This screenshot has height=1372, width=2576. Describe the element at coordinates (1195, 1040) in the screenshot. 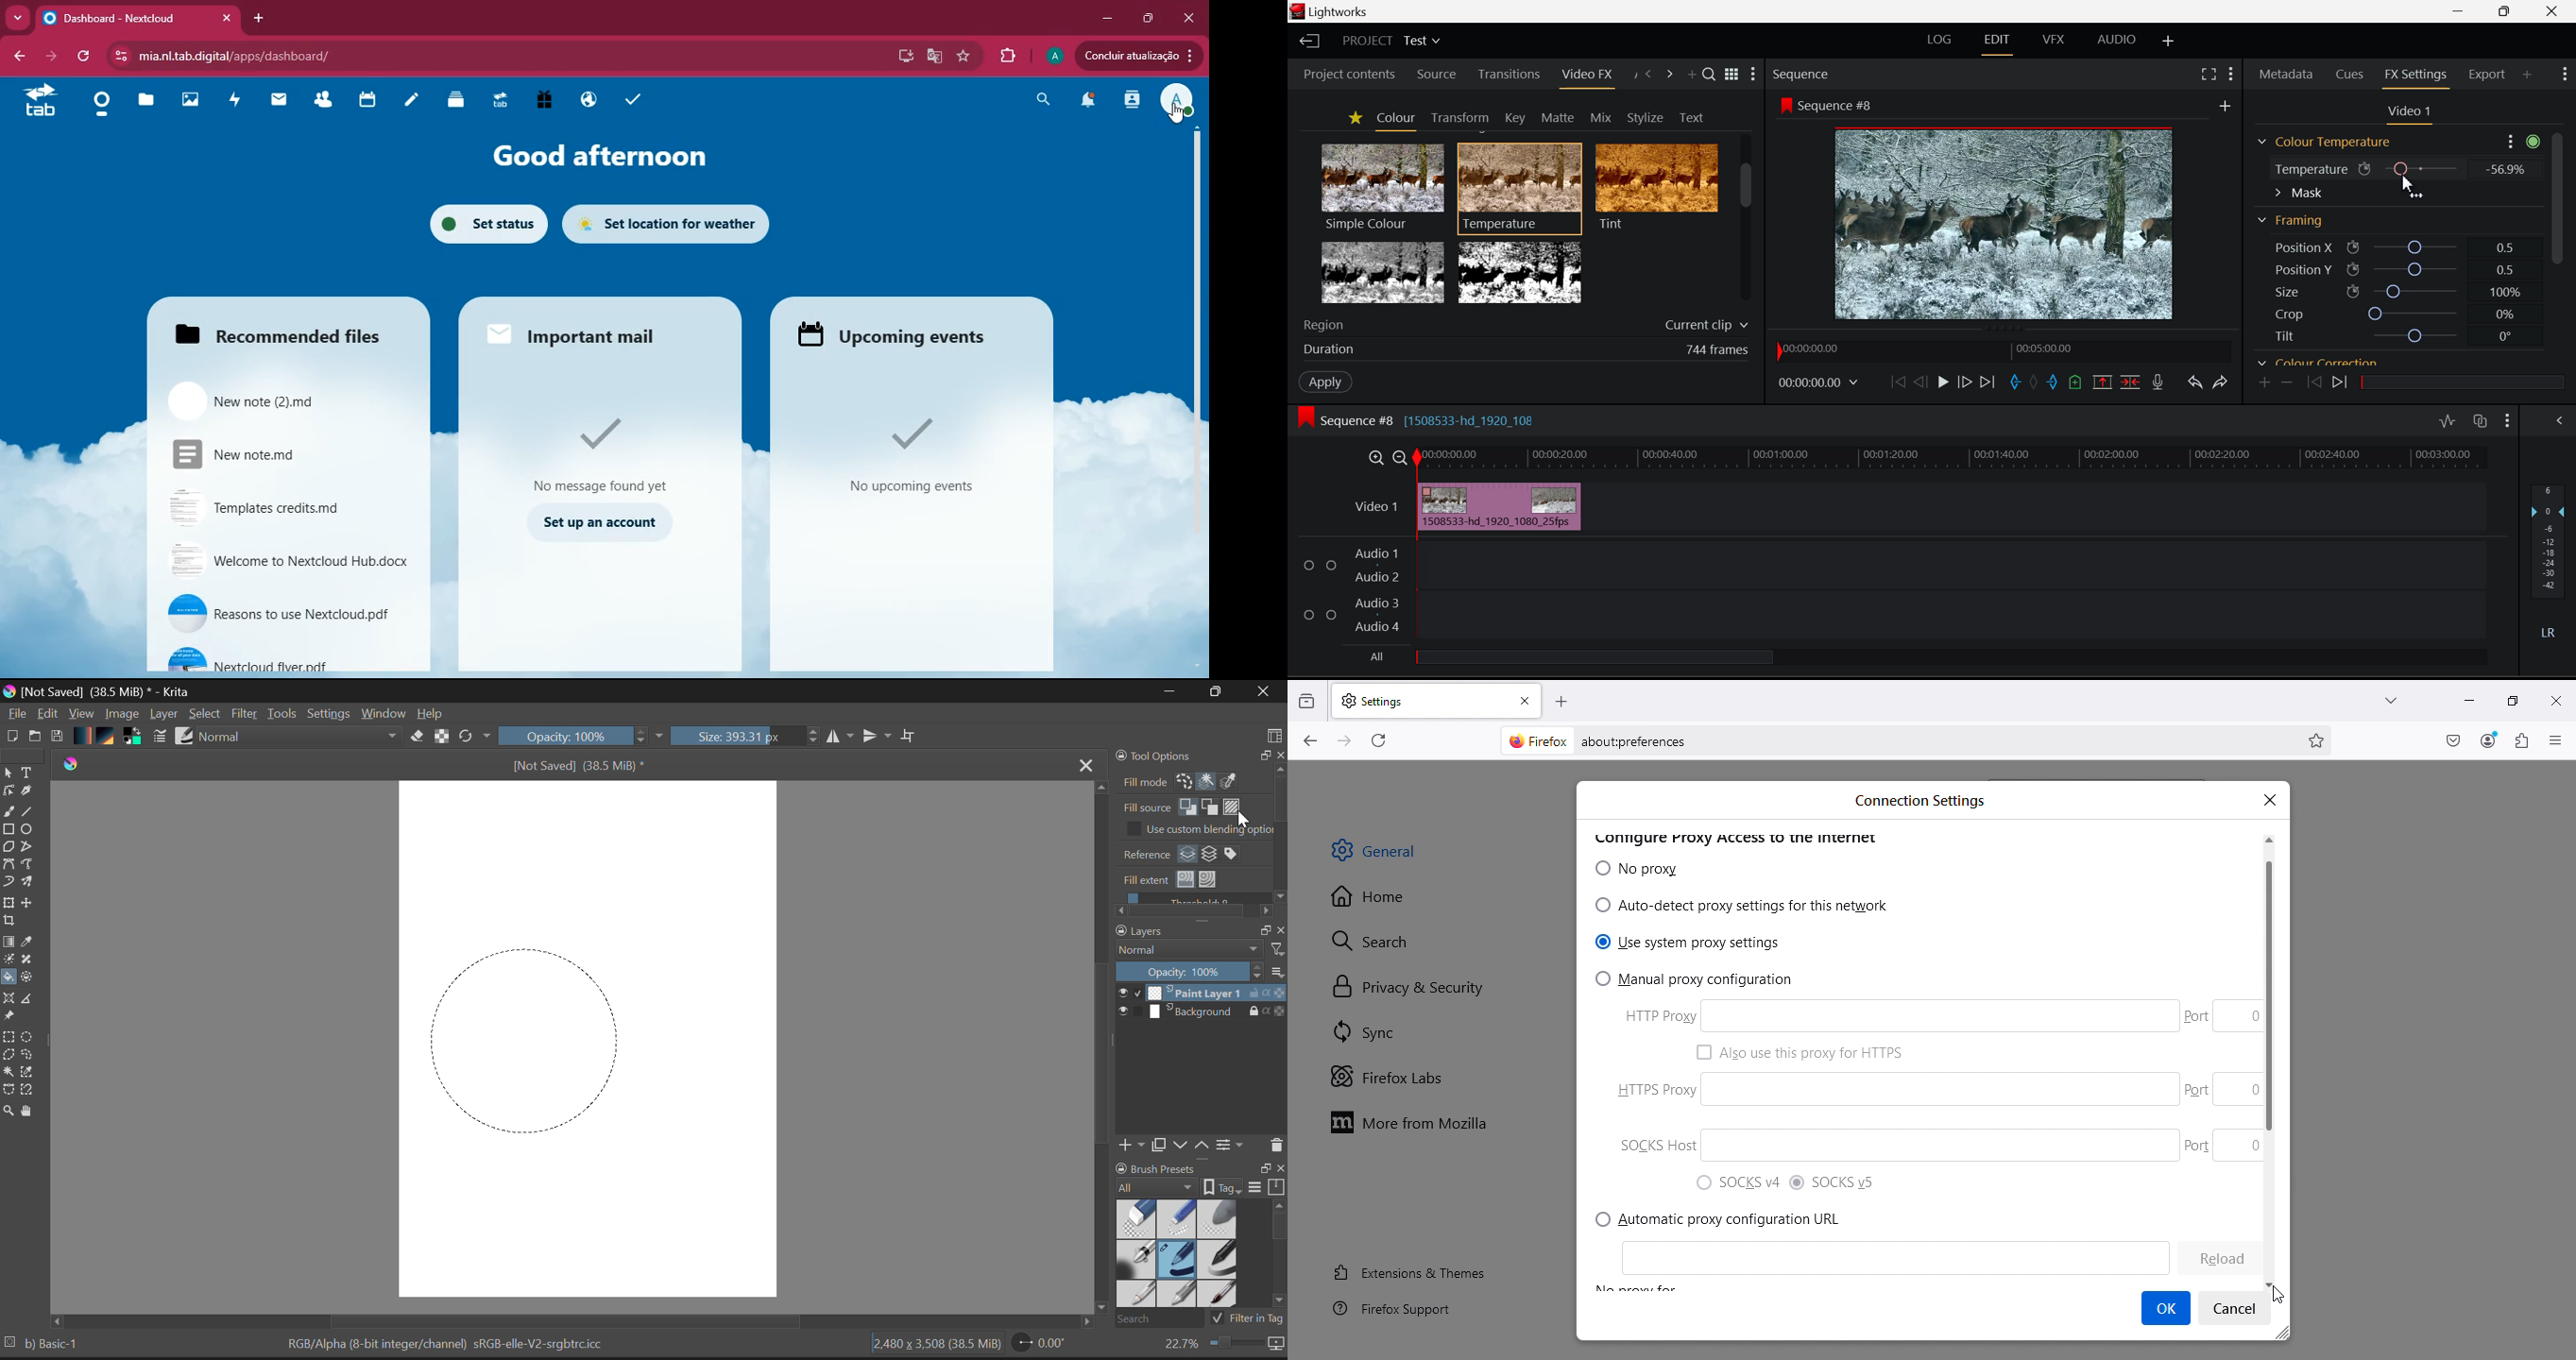

I see `Layers Docker` at that location.